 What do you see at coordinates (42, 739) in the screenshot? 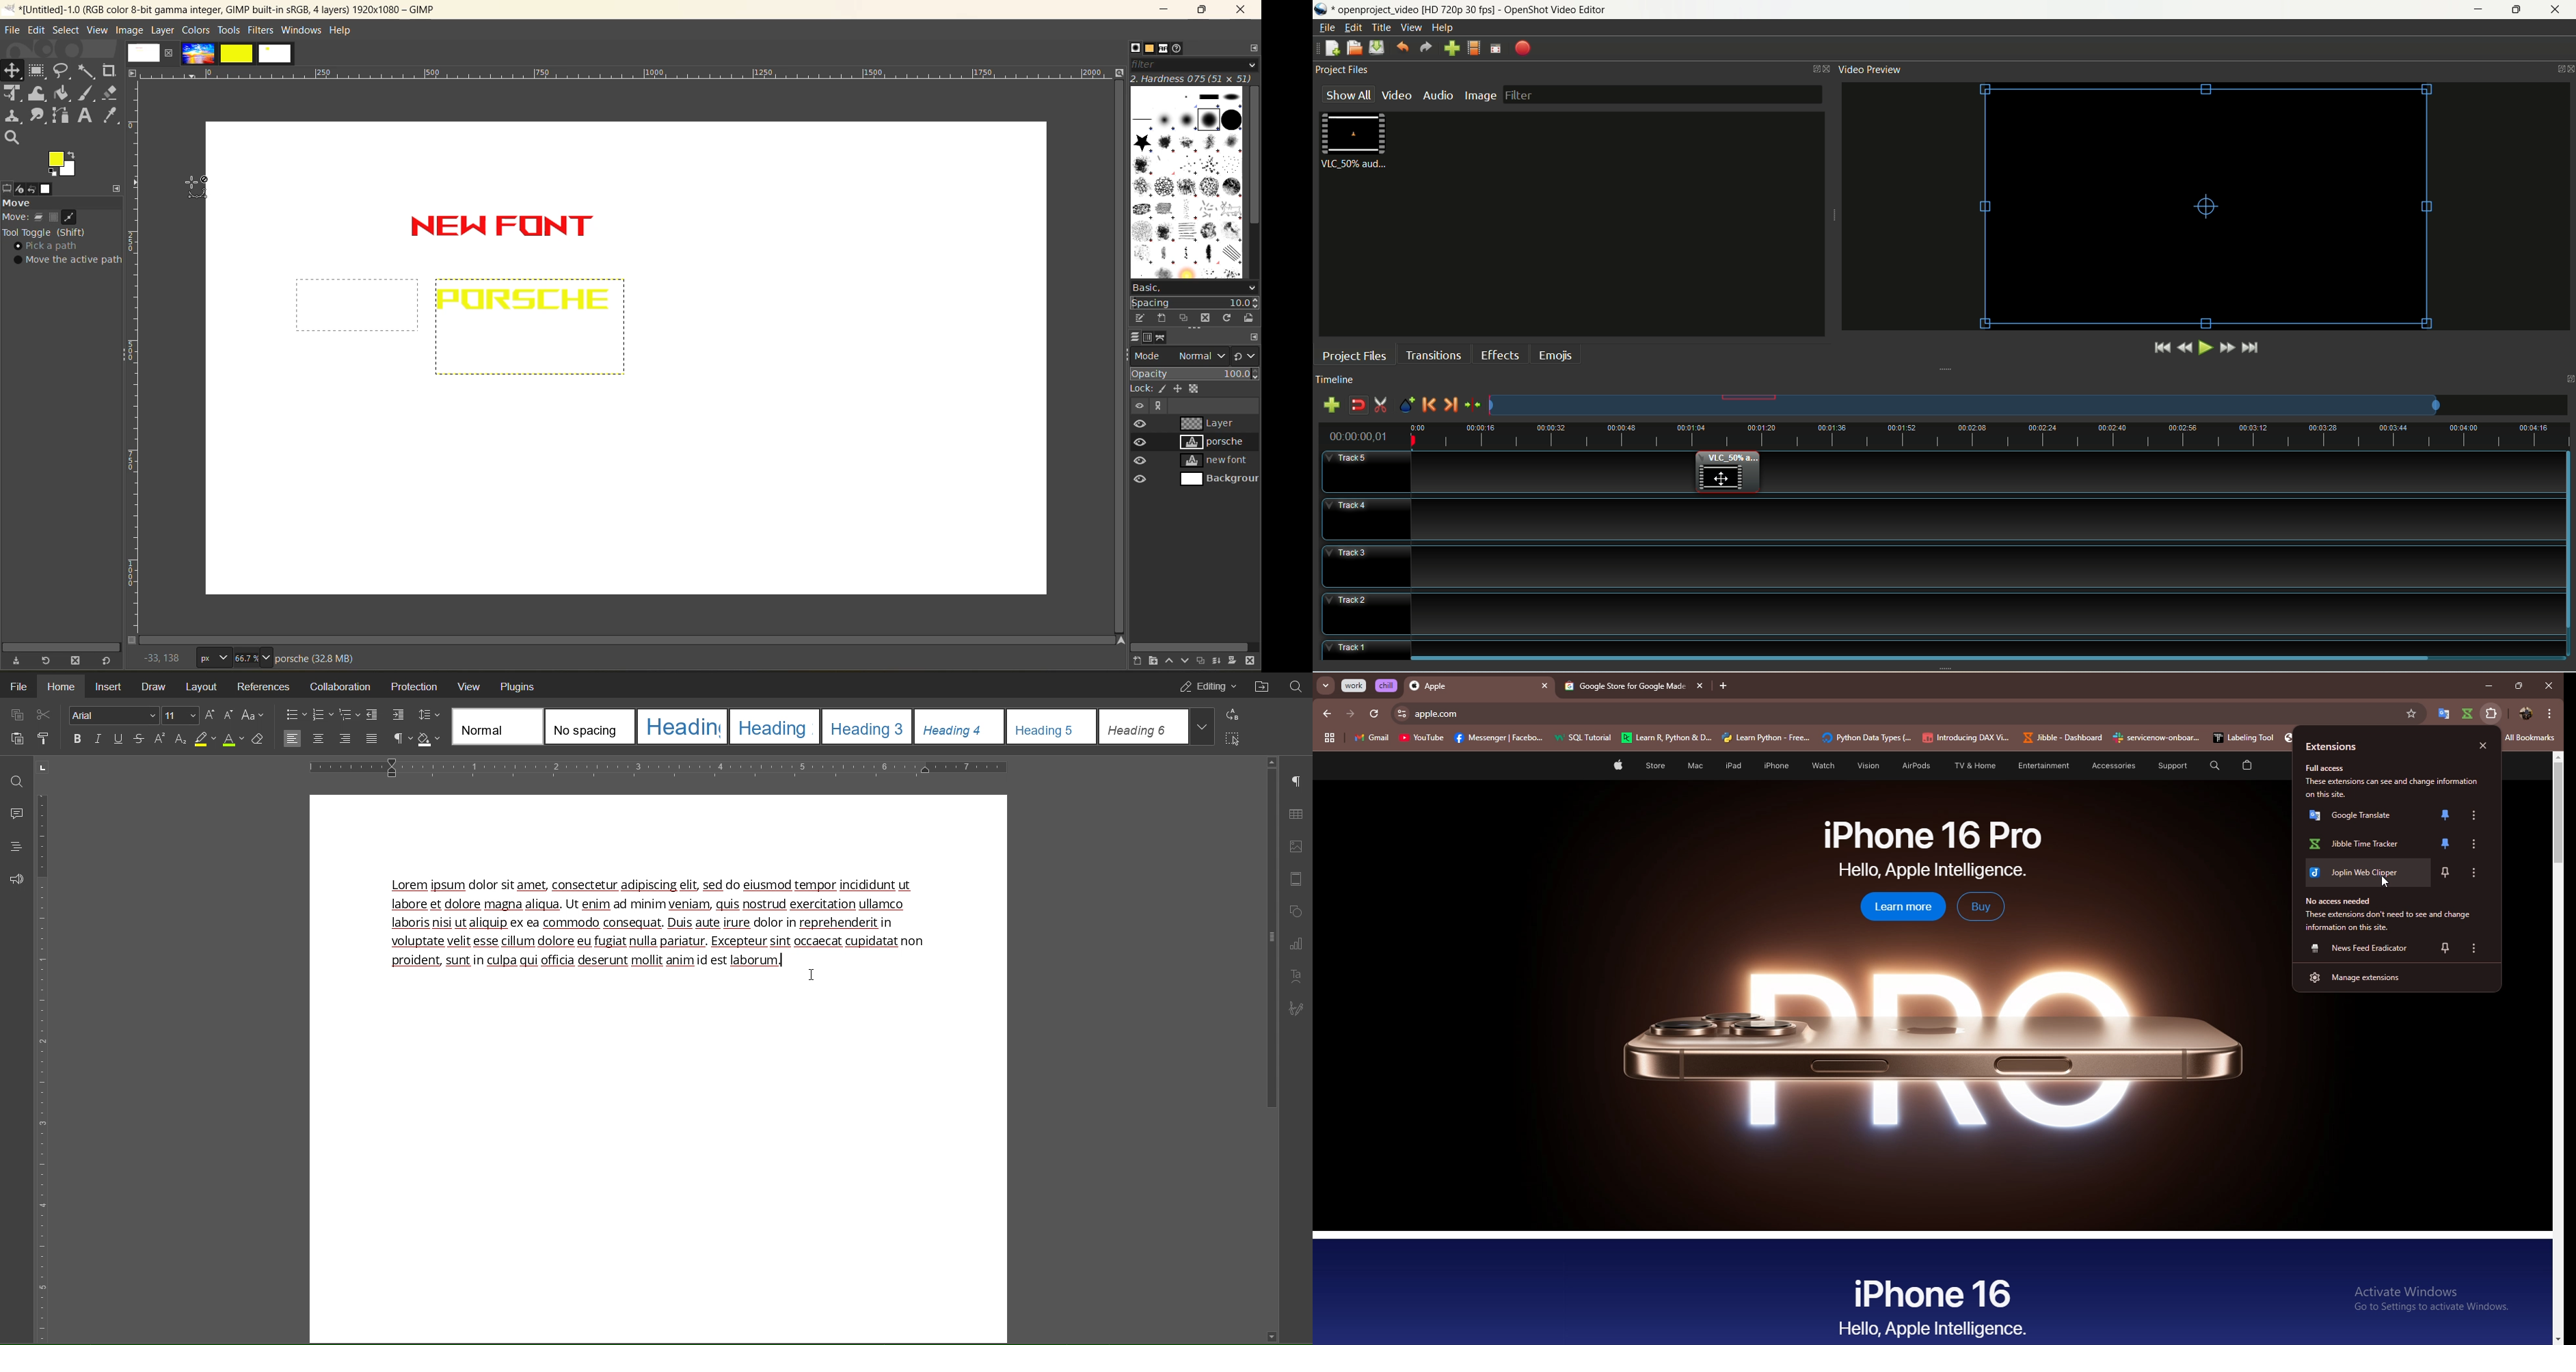
I see `Formatter` at bounding box center [42, 739].